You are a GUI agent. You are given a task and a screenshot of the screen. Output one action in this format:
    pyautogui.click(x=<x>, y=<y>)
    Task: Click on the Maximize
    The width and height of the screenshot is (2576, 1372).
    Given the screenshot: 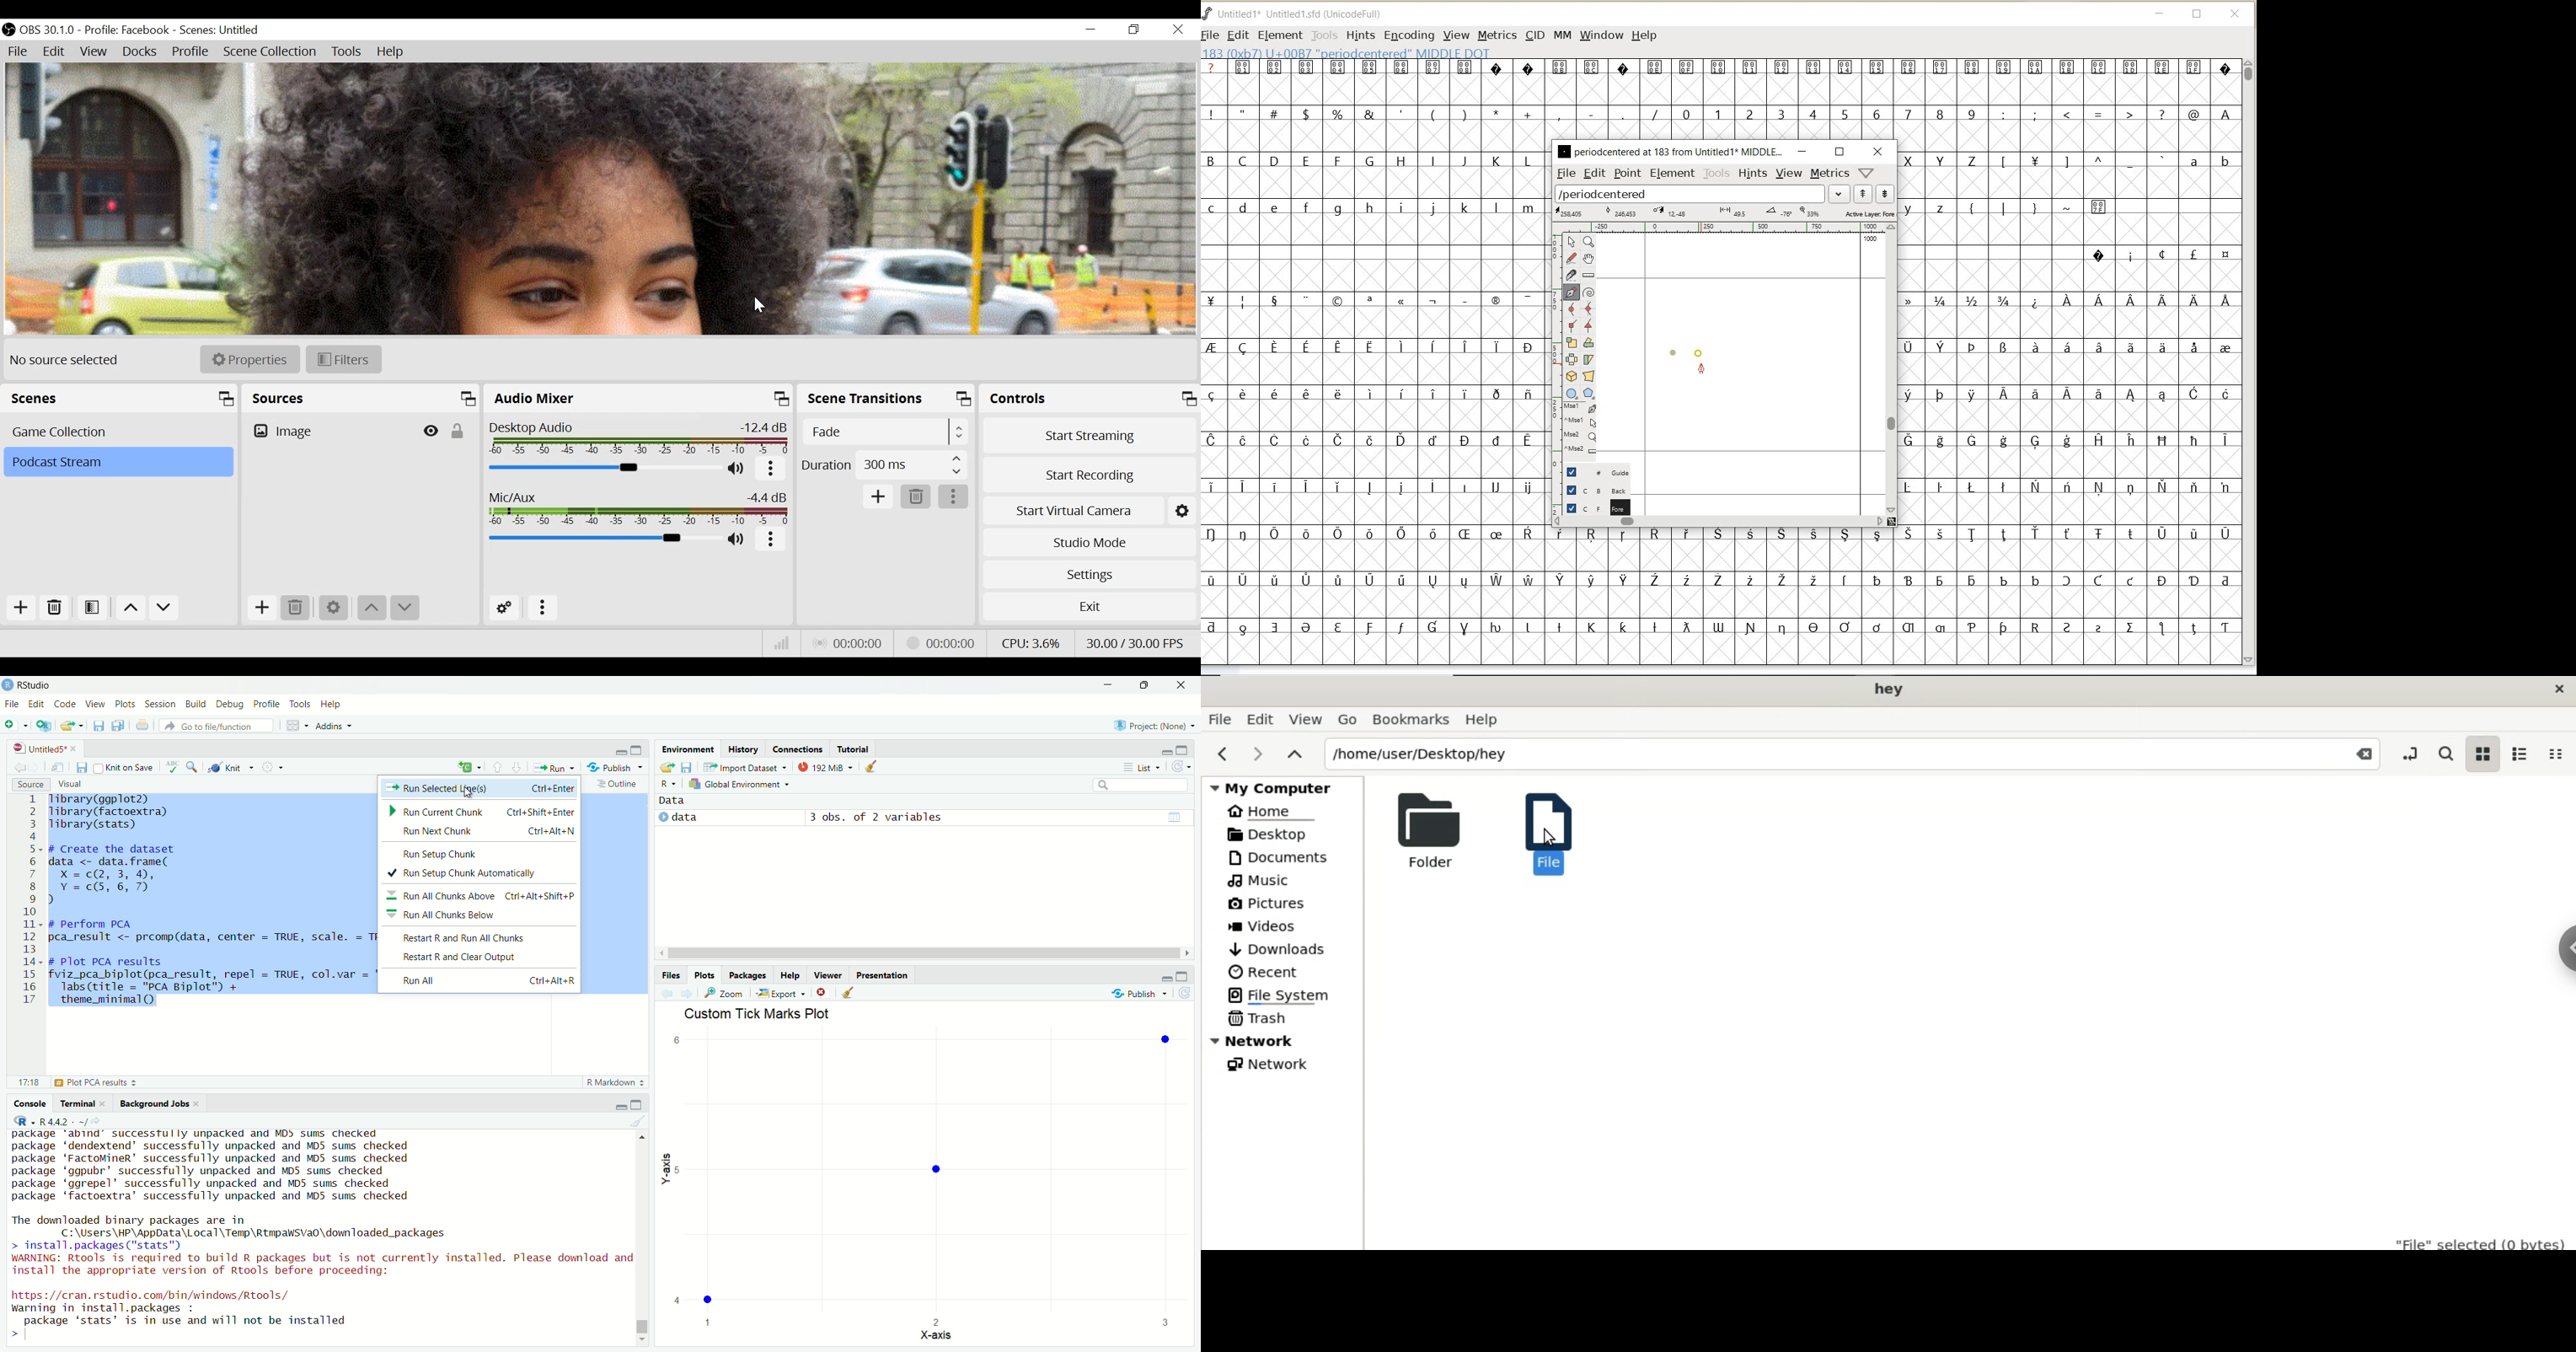 What is the action you would take?
    pyautogui.click(x=1143, y=685)
    